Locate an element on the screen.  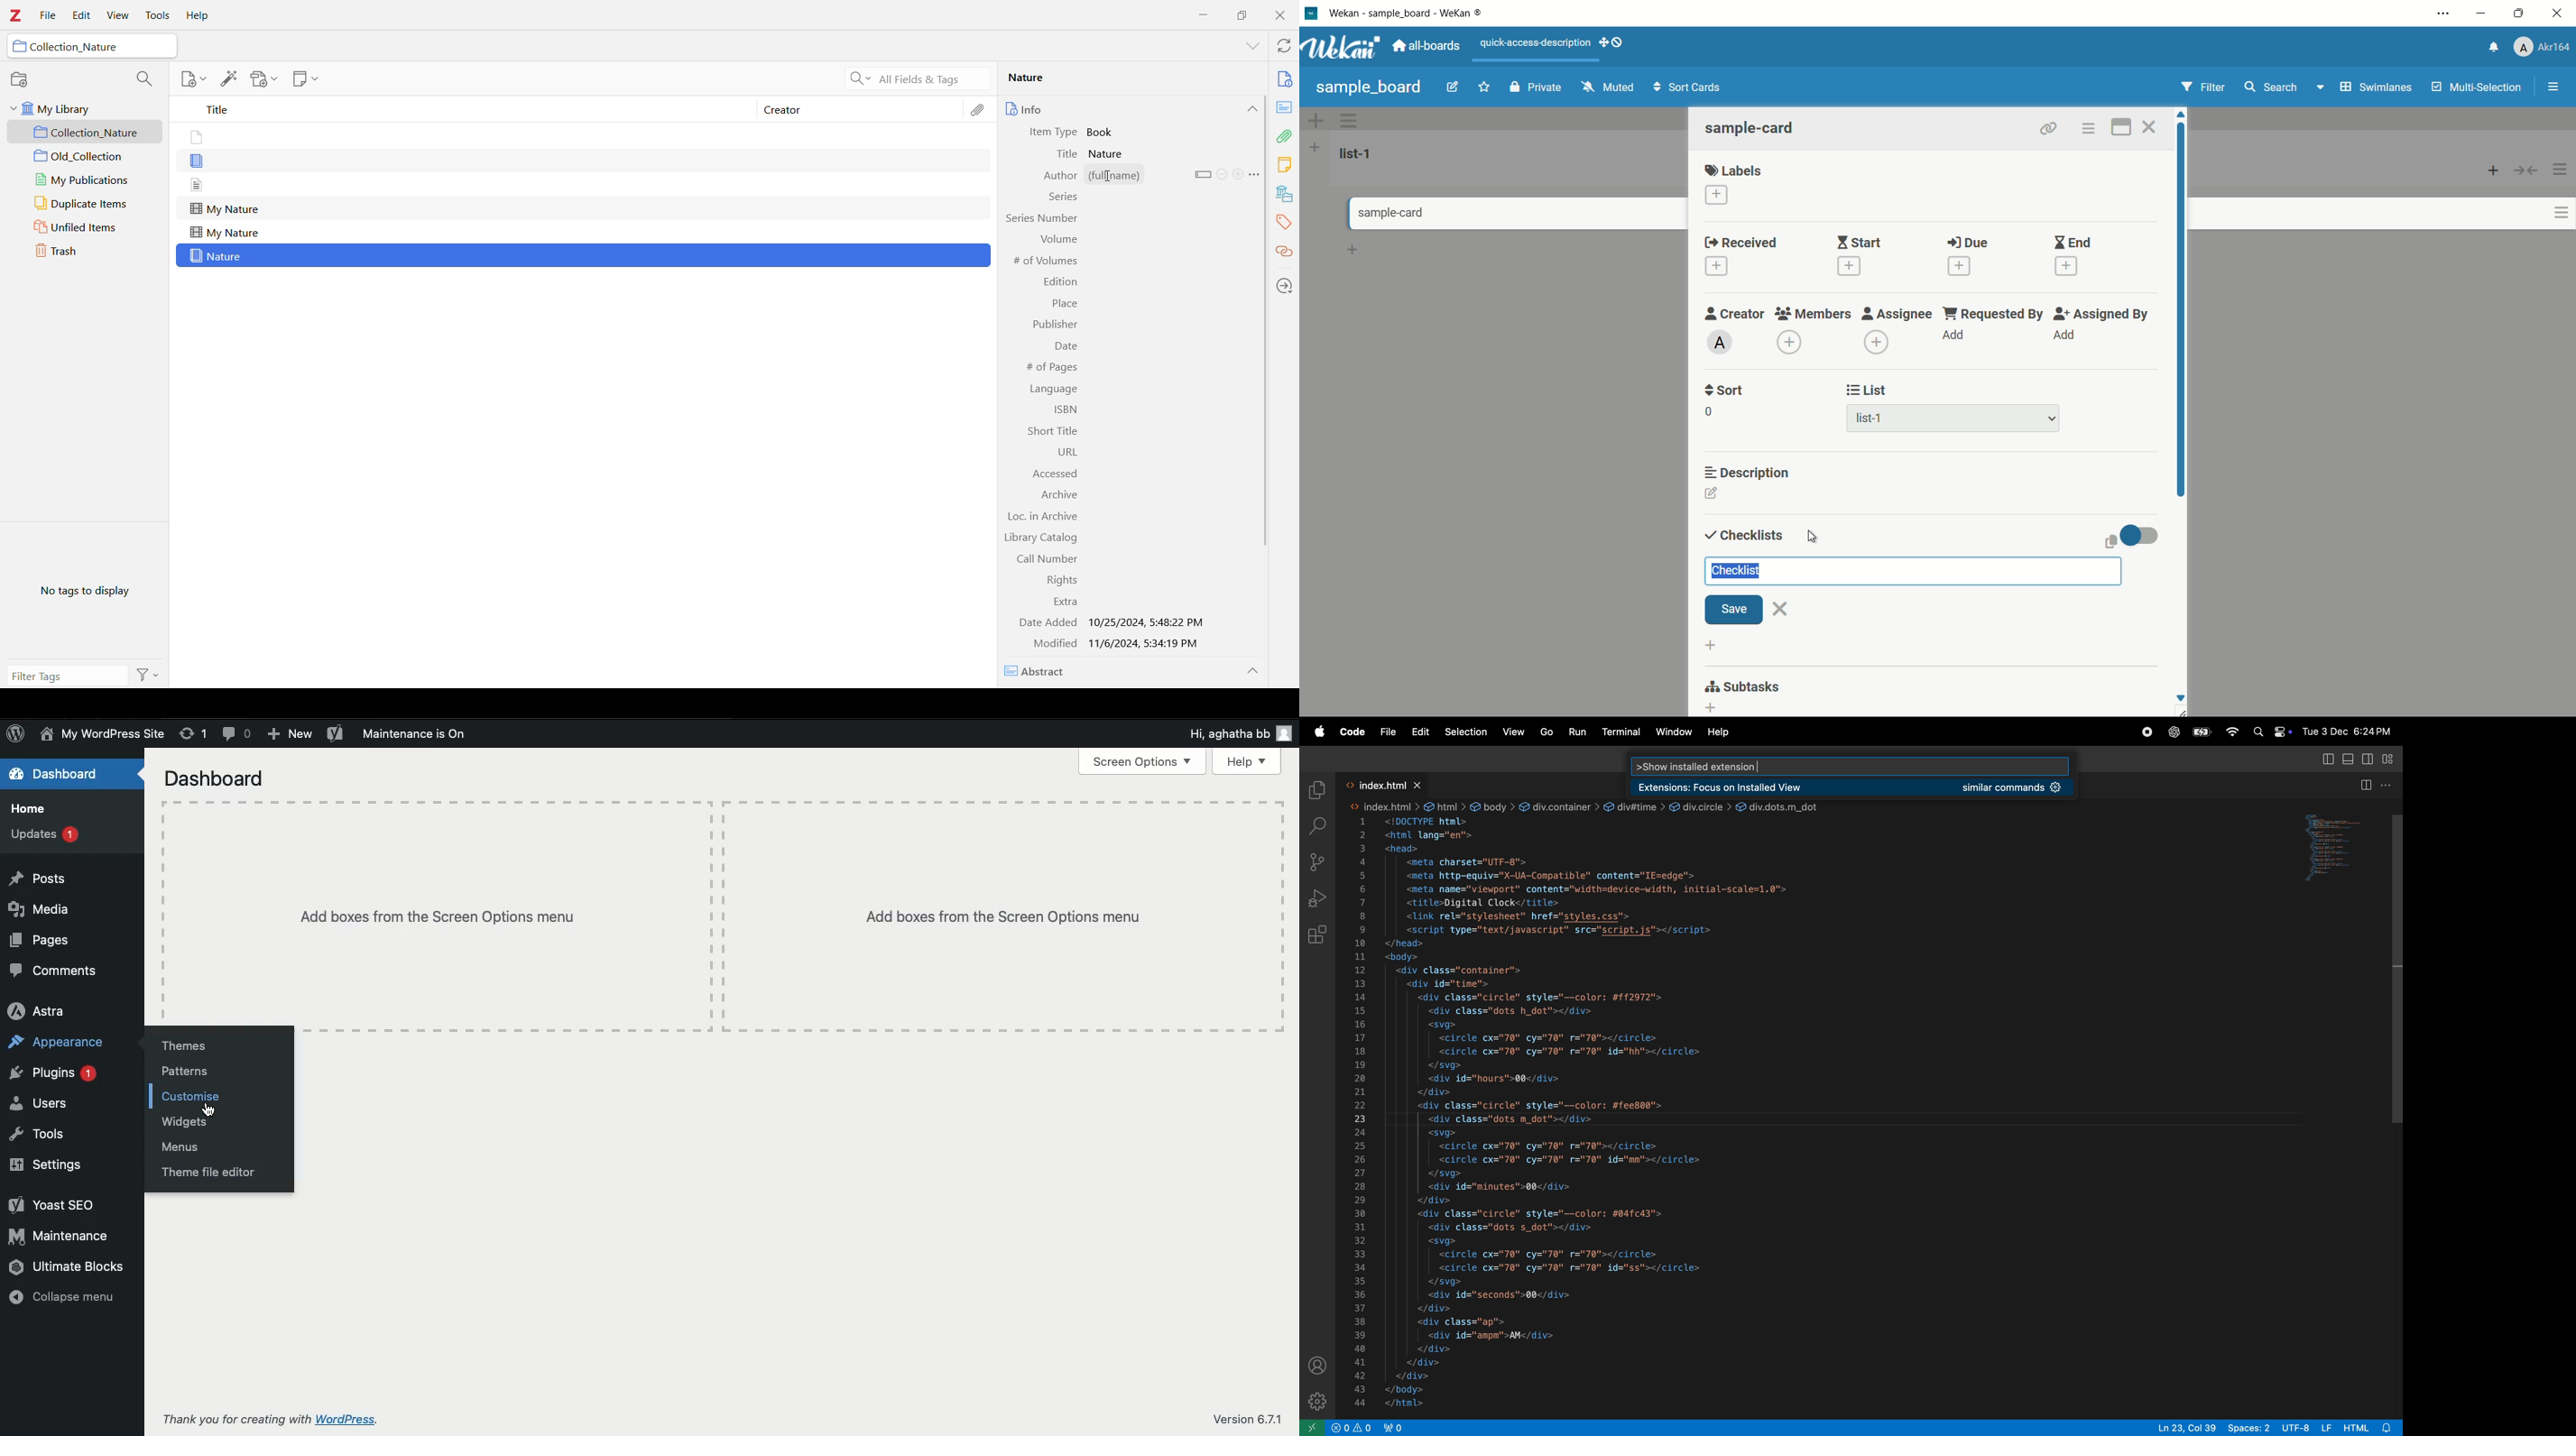
Library Catalog is located at coordinates (1040, 539).